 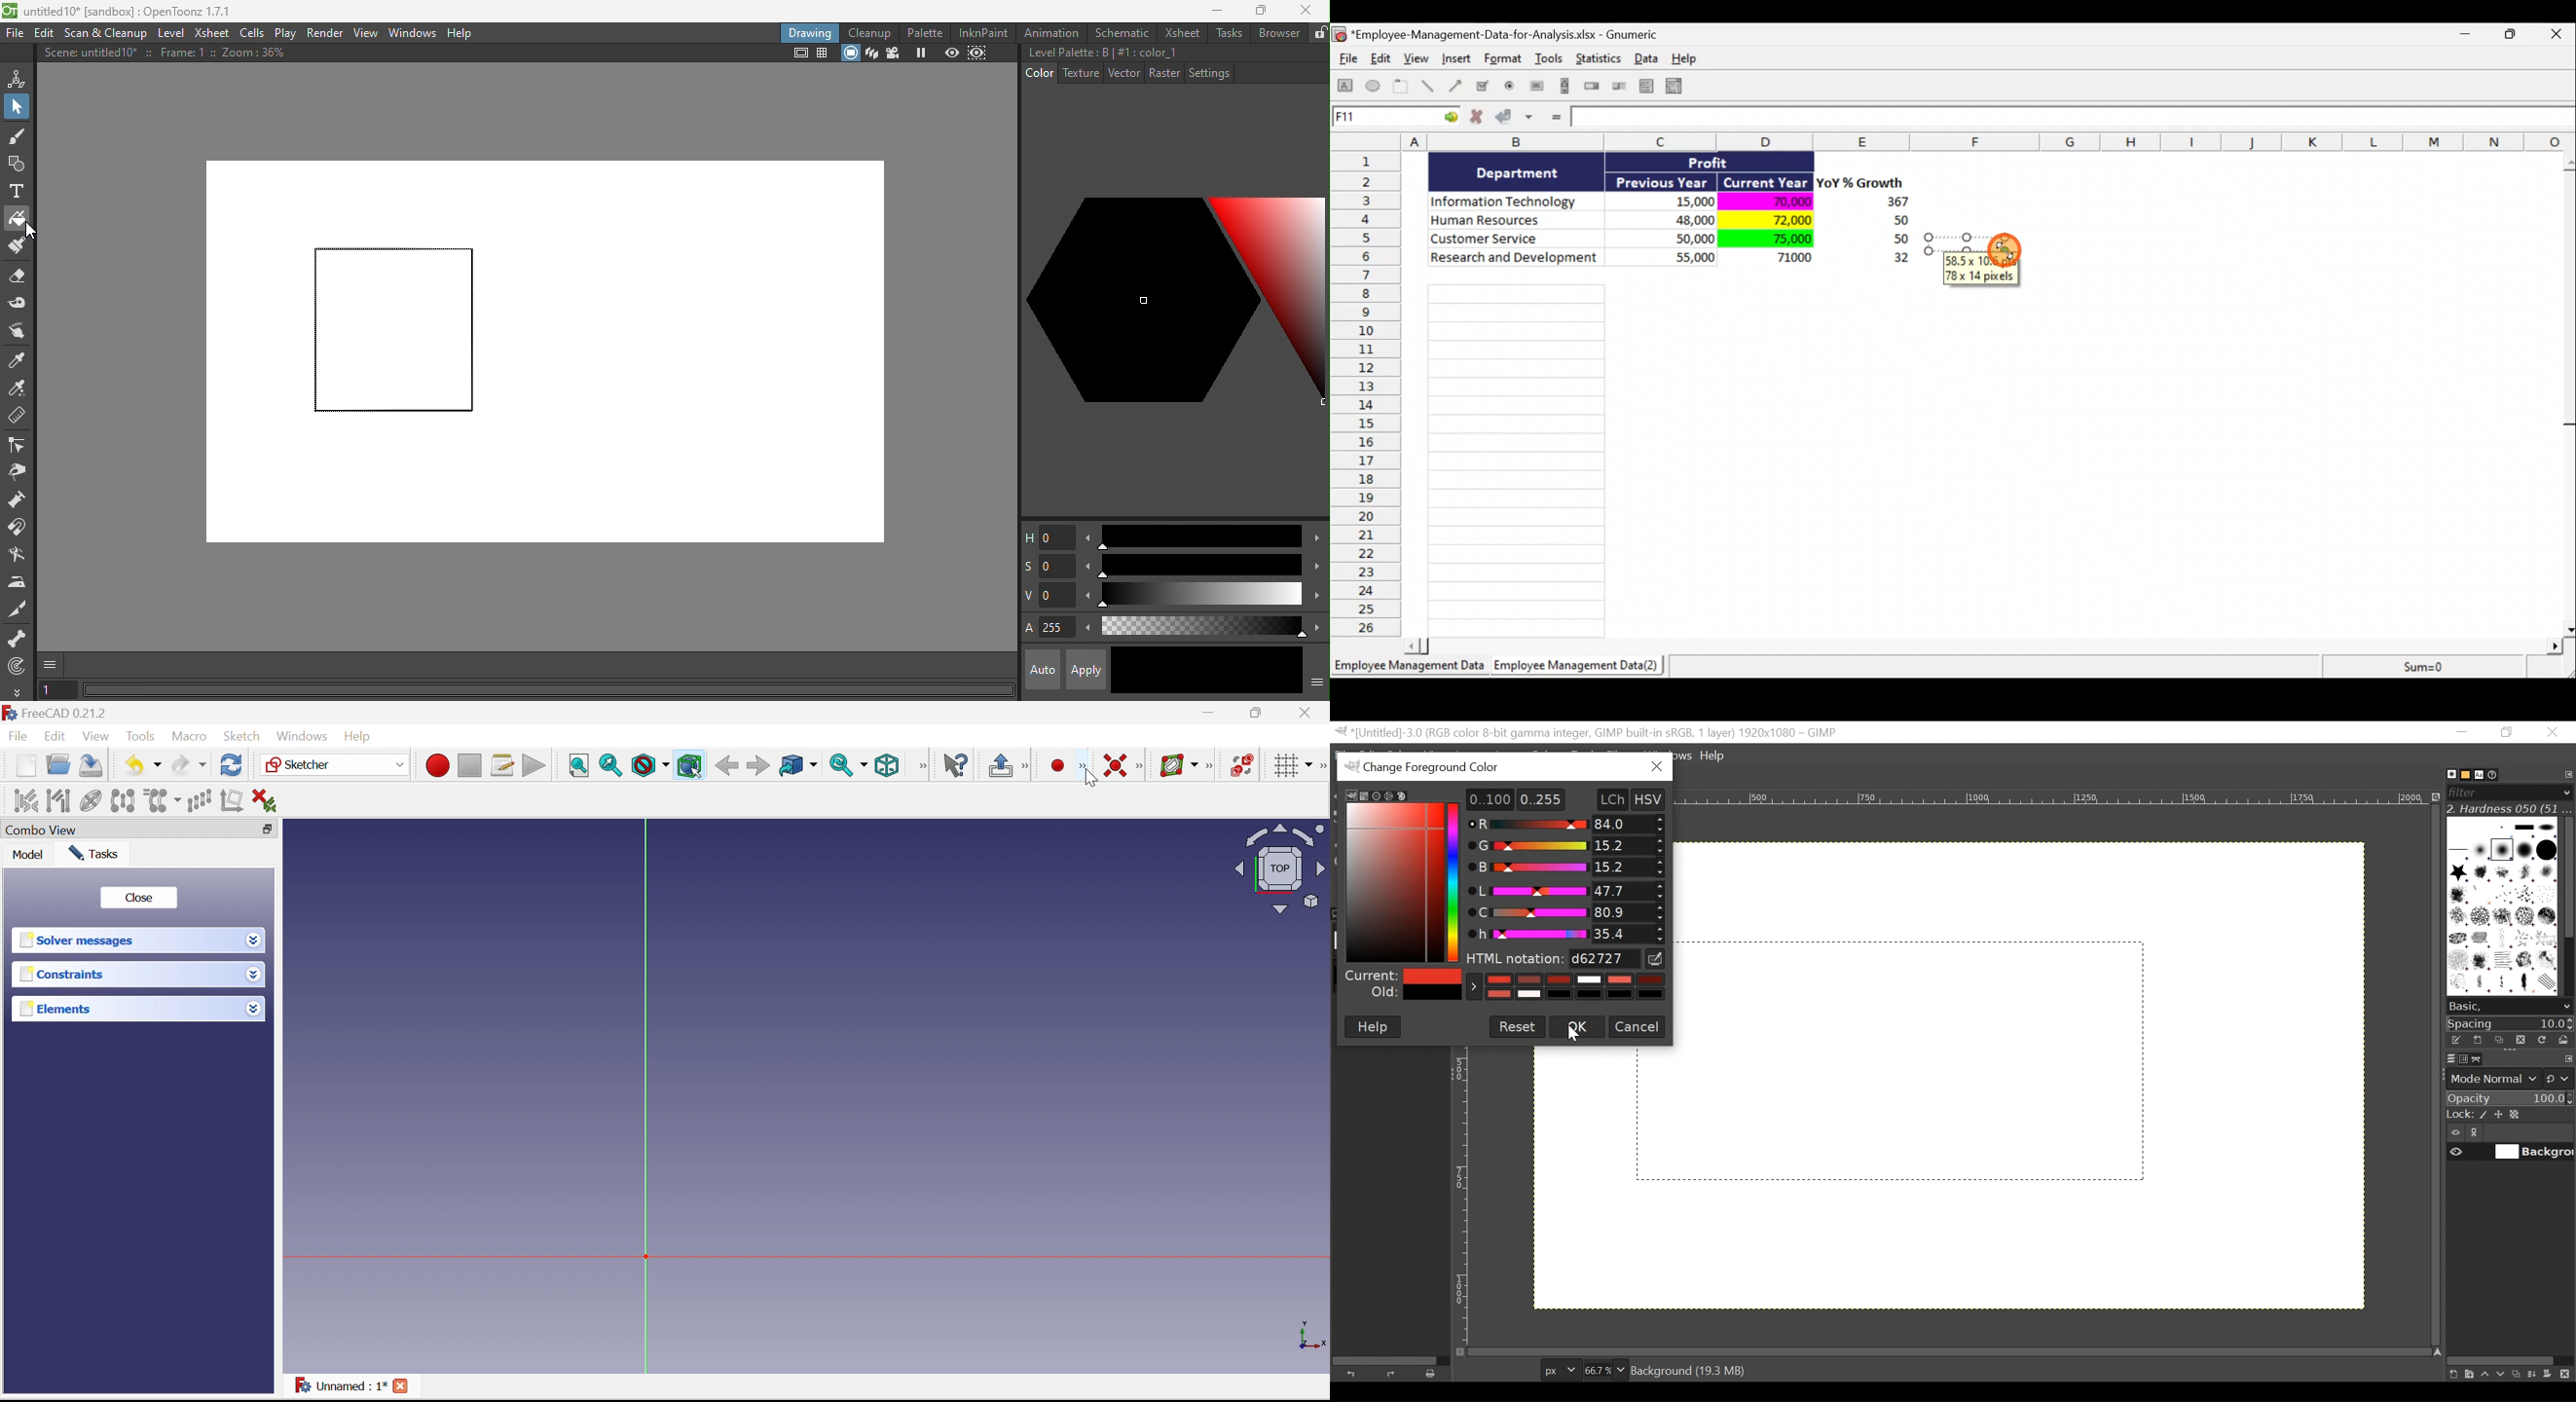 What do you see at coordinates (2468, 36) in the screenshot?
I see `Minimise` at bounding box center [2468, 36].